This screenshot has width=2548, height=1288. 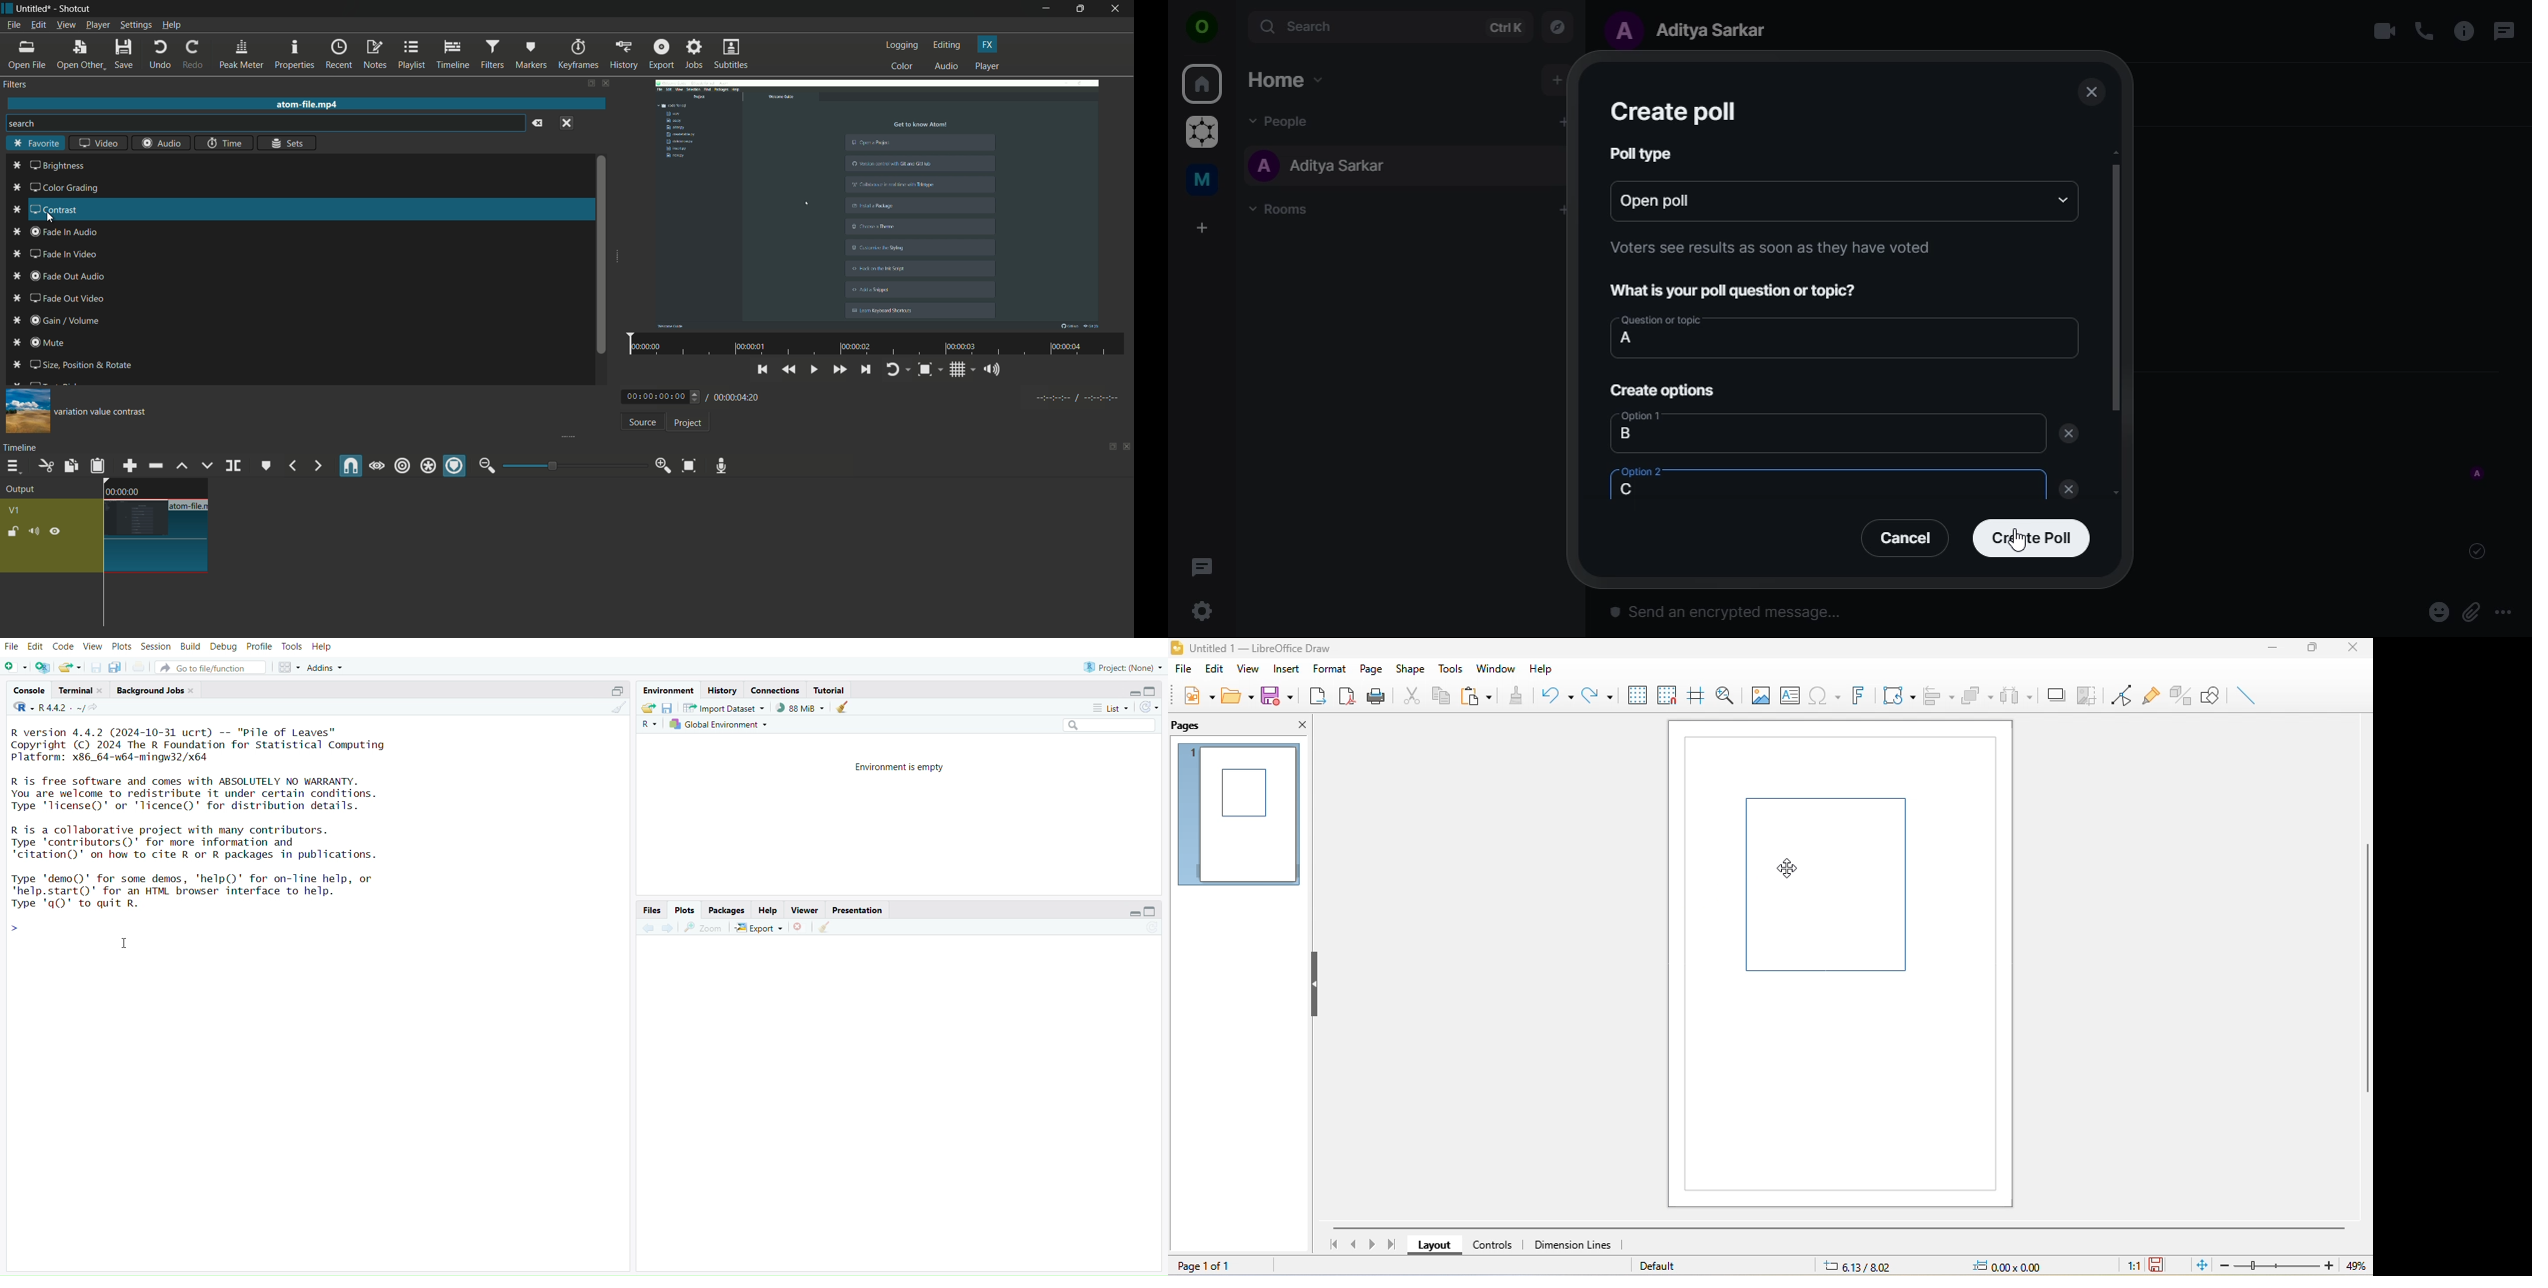 What do you see at coordinates (122, 648) in the screenshot?
I see `plots` at bounding box center [122, 648].